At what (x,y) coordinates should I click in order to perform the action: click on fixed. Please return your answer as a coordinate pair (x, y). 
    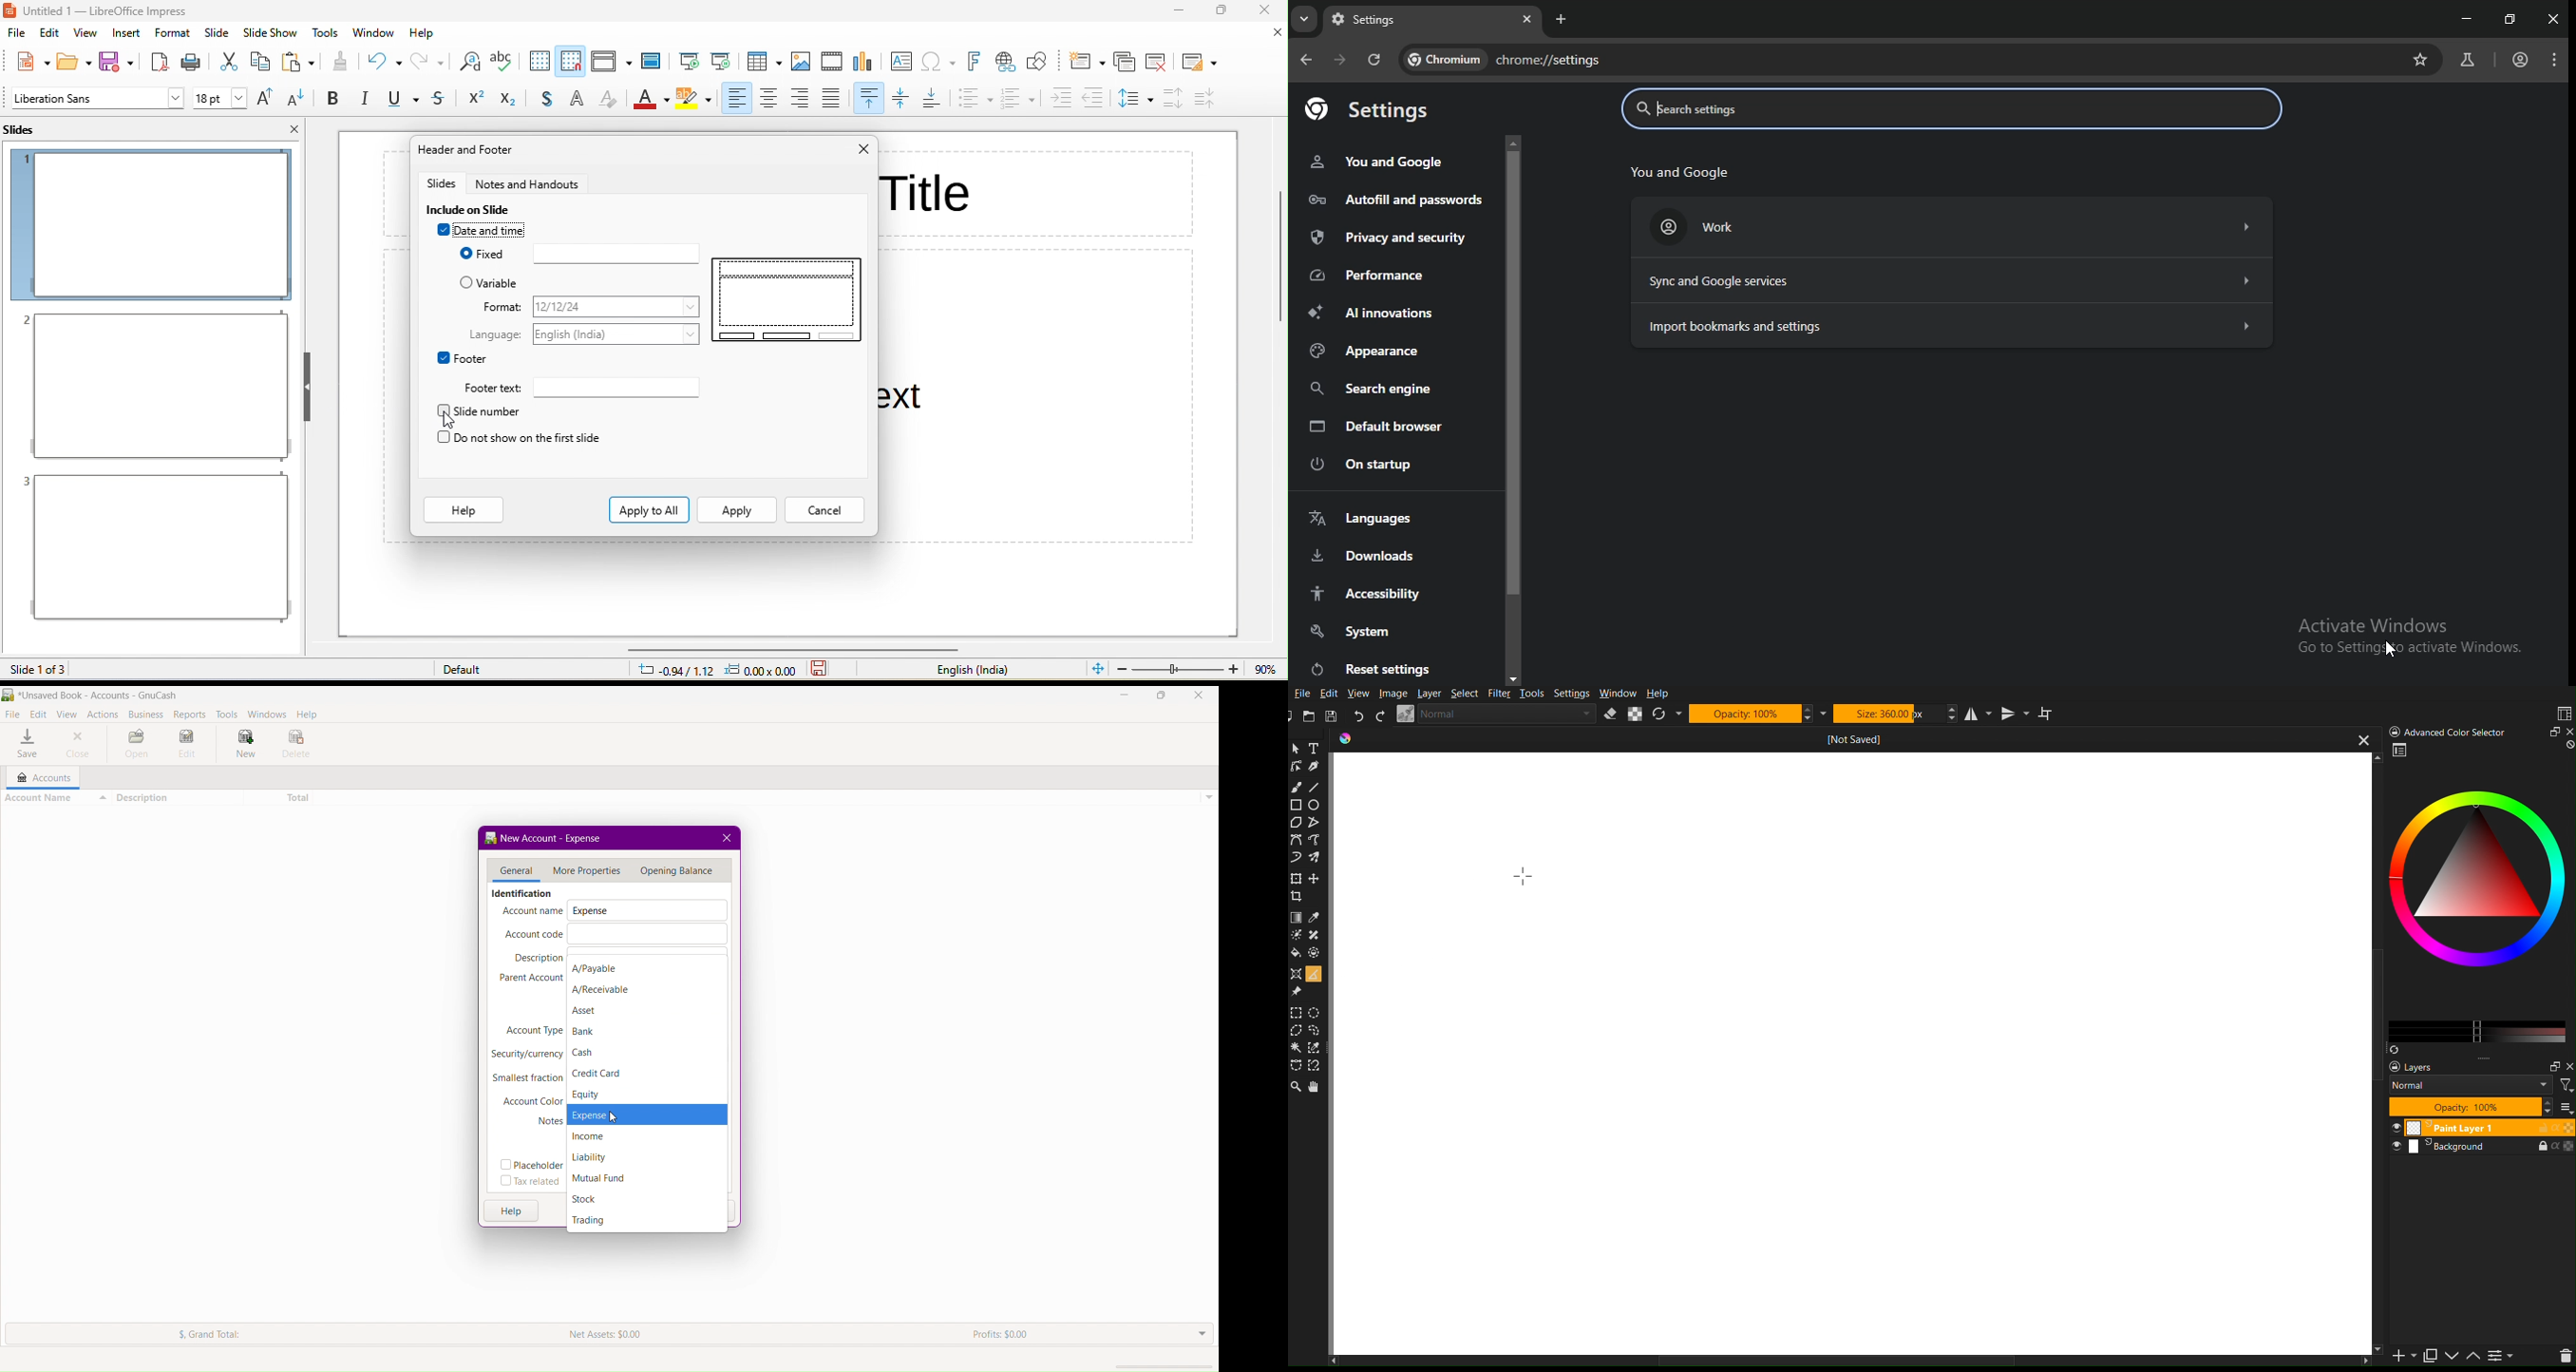
    Looking at the image, I should click on (492, 255).